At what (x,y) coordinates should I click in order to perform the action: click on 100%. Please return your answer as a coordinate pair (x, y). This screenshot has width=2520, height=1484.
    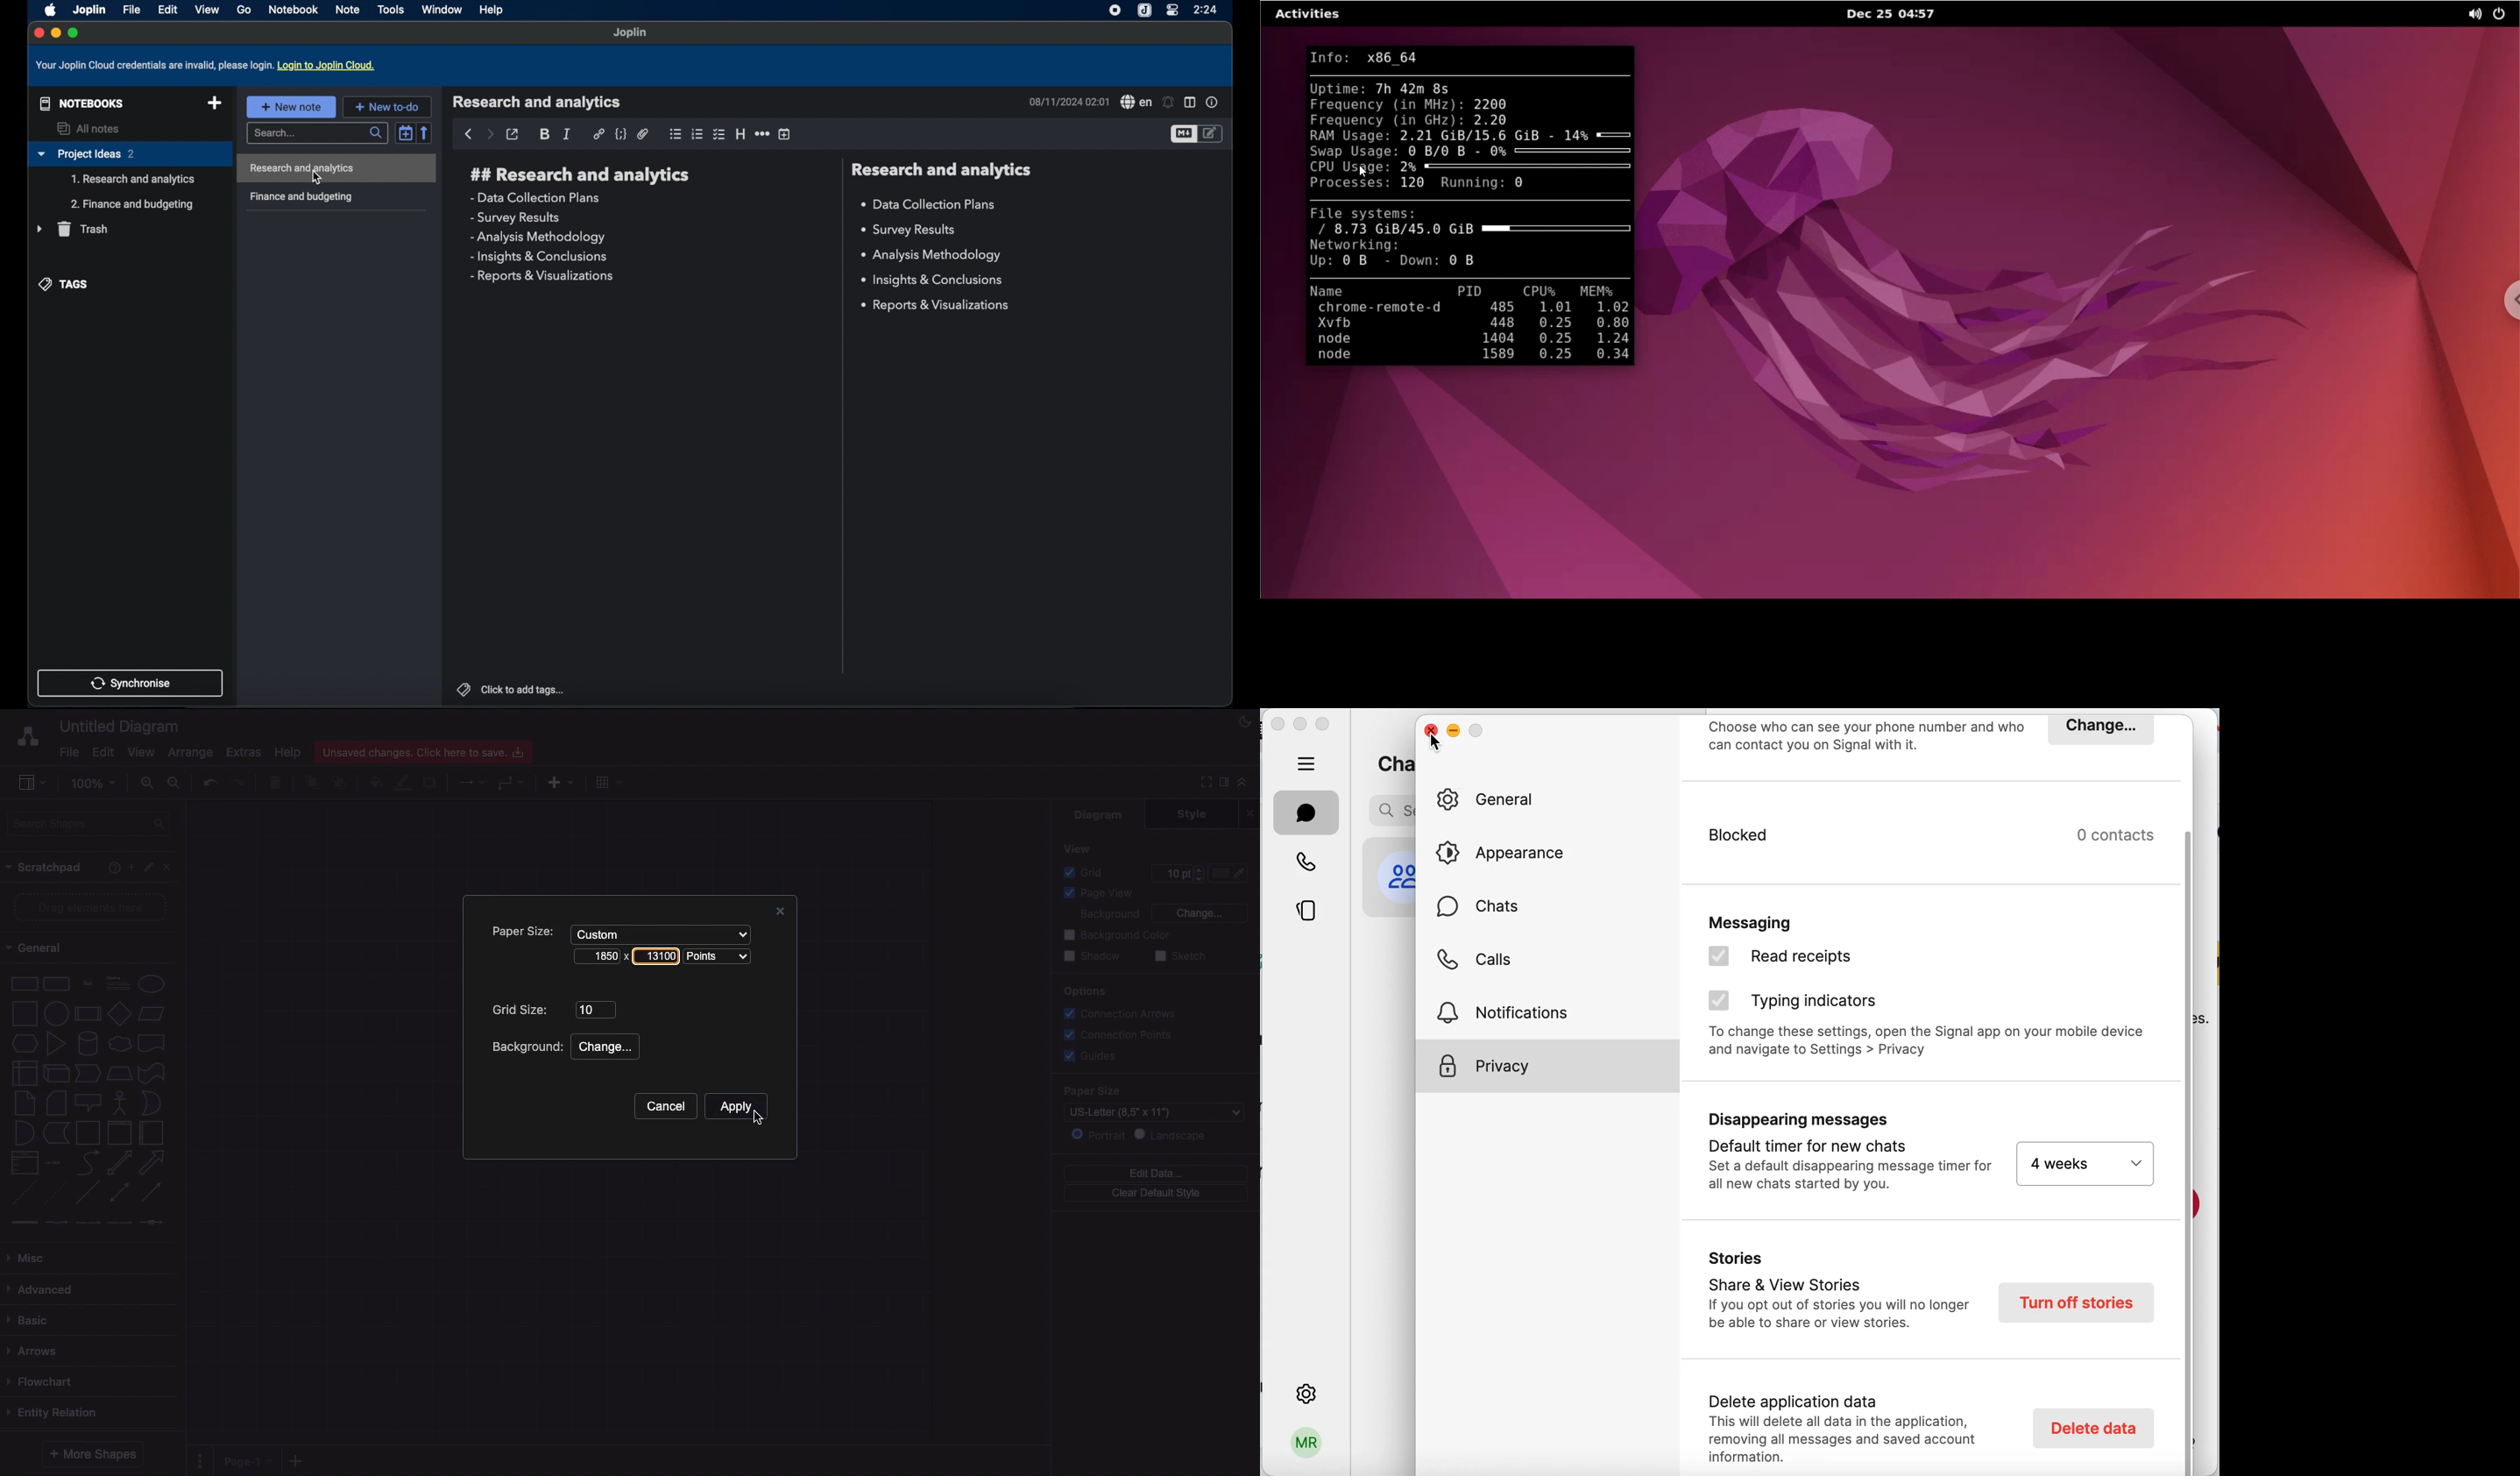
    Looking at the image, I should click on (96, 784).